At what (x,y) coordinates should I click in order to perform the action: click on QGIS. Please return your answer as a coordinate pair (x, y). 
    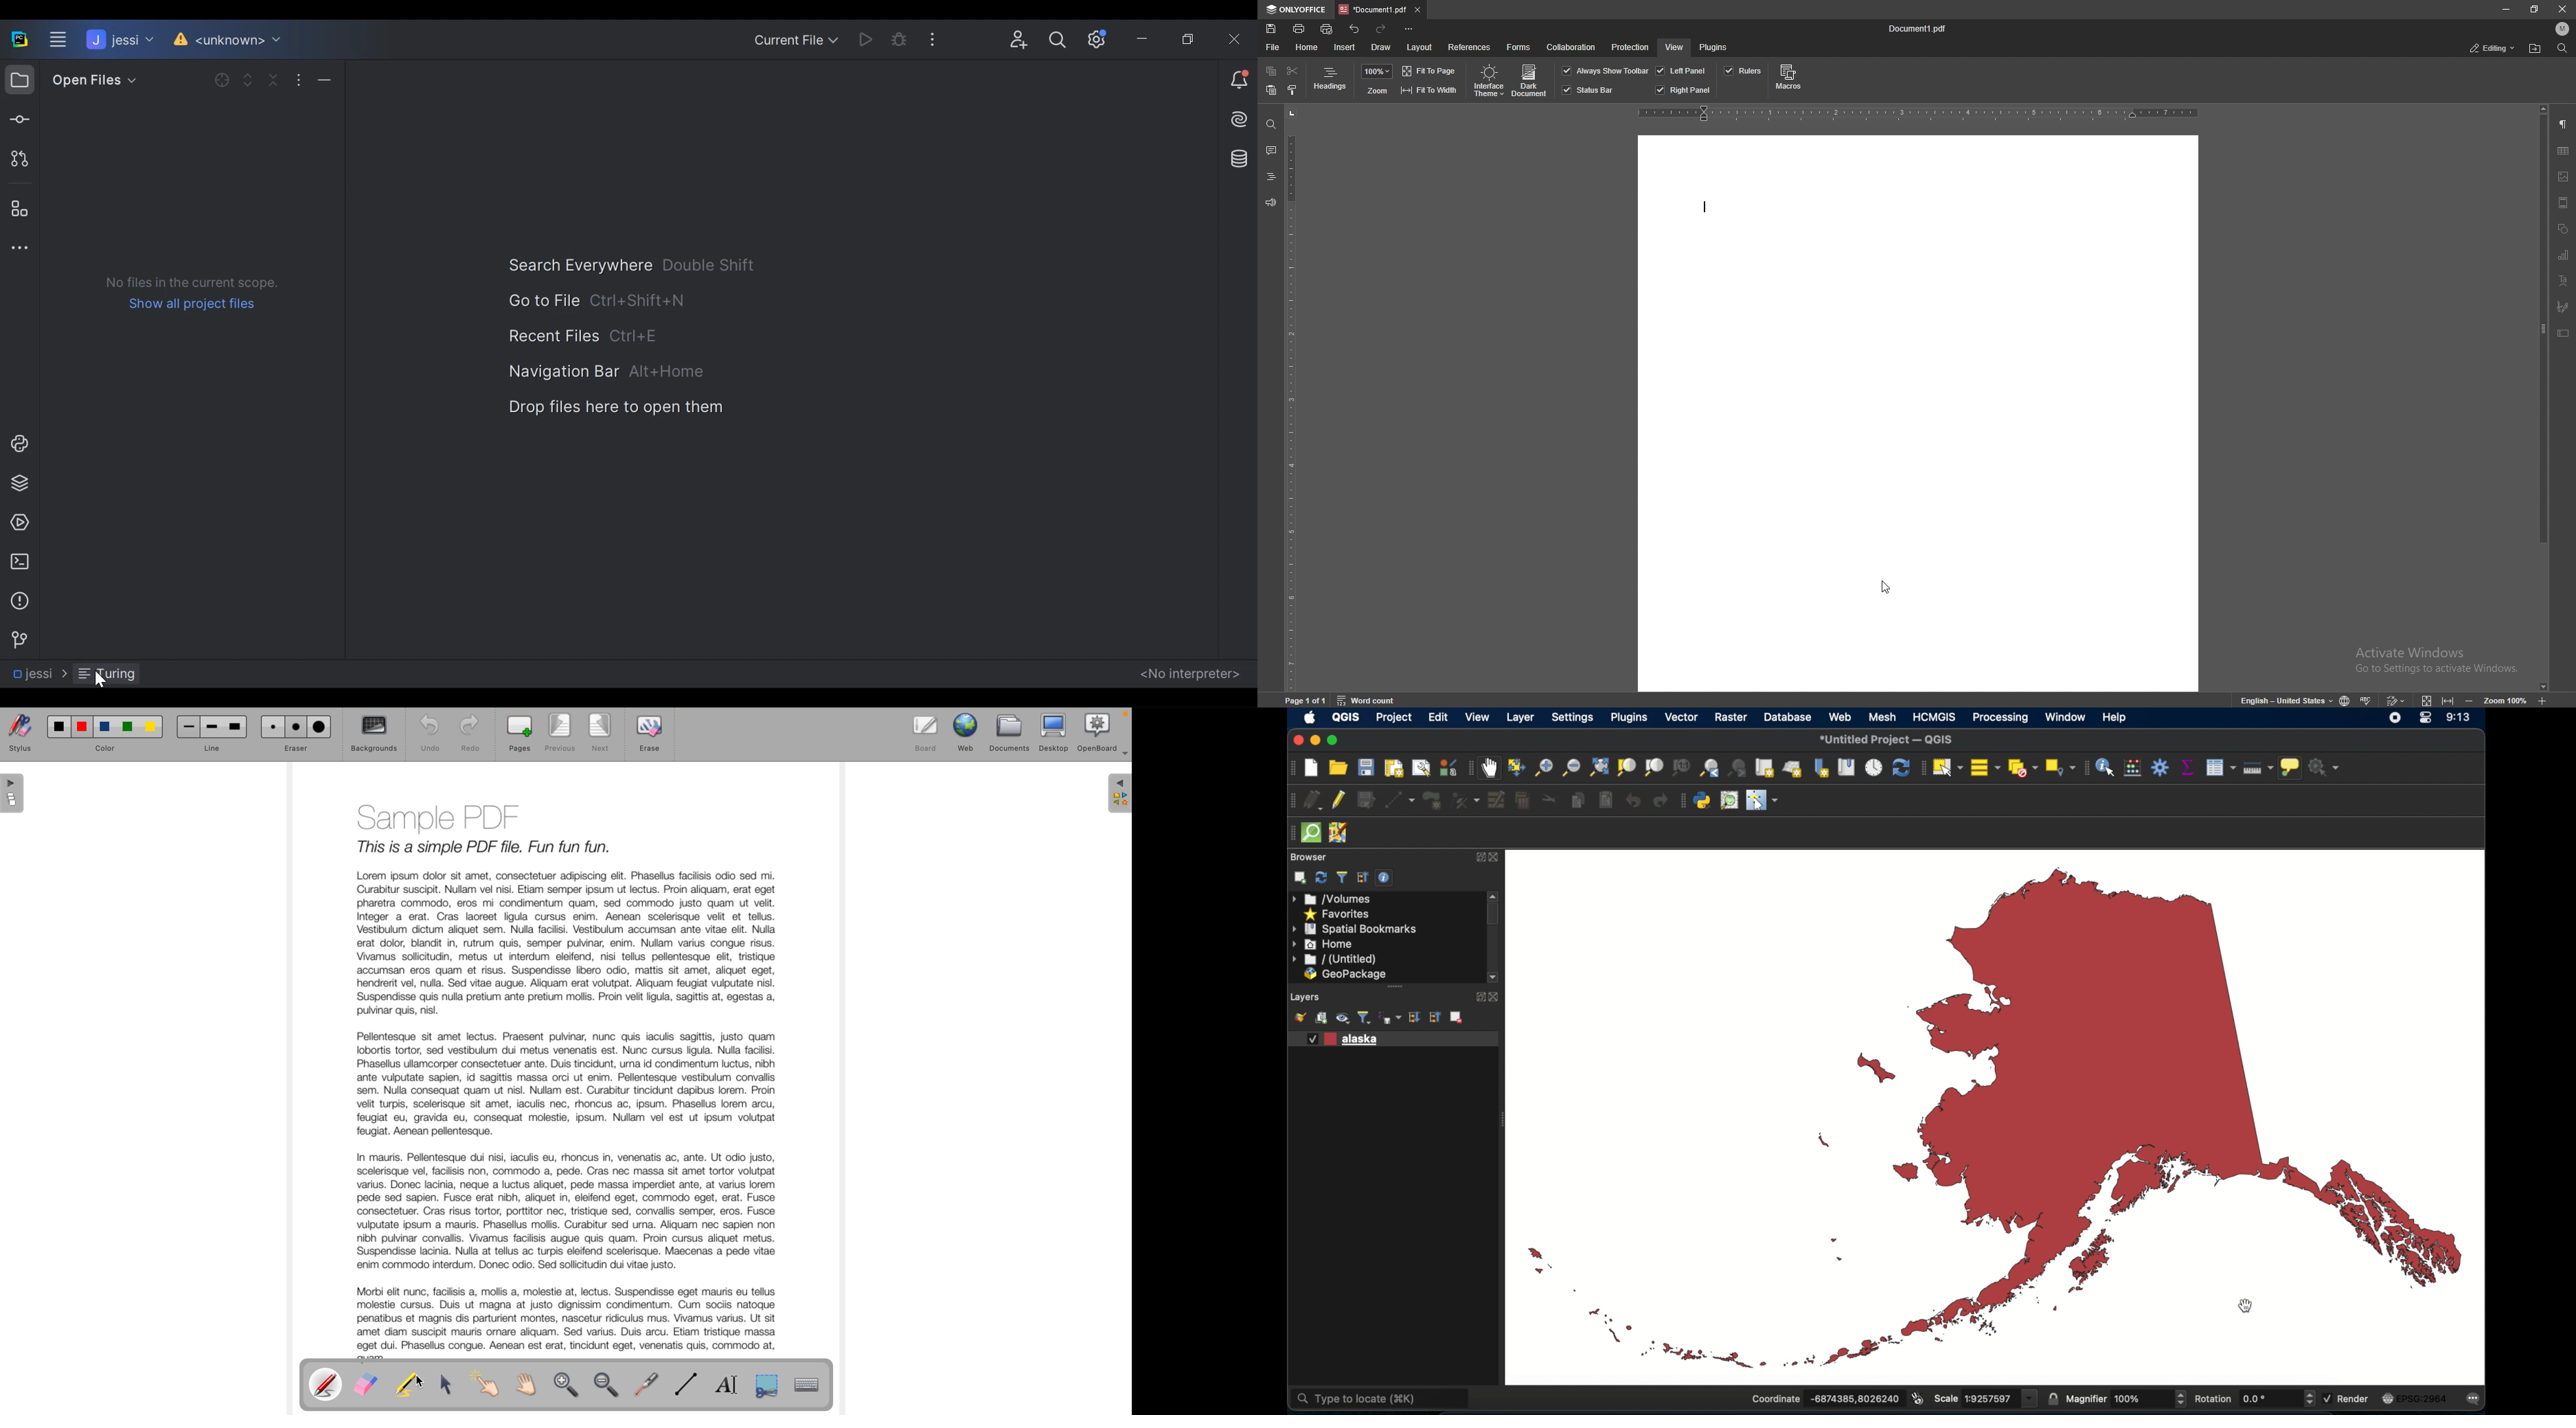
    Looking at the image, I should click on (1347, 717).